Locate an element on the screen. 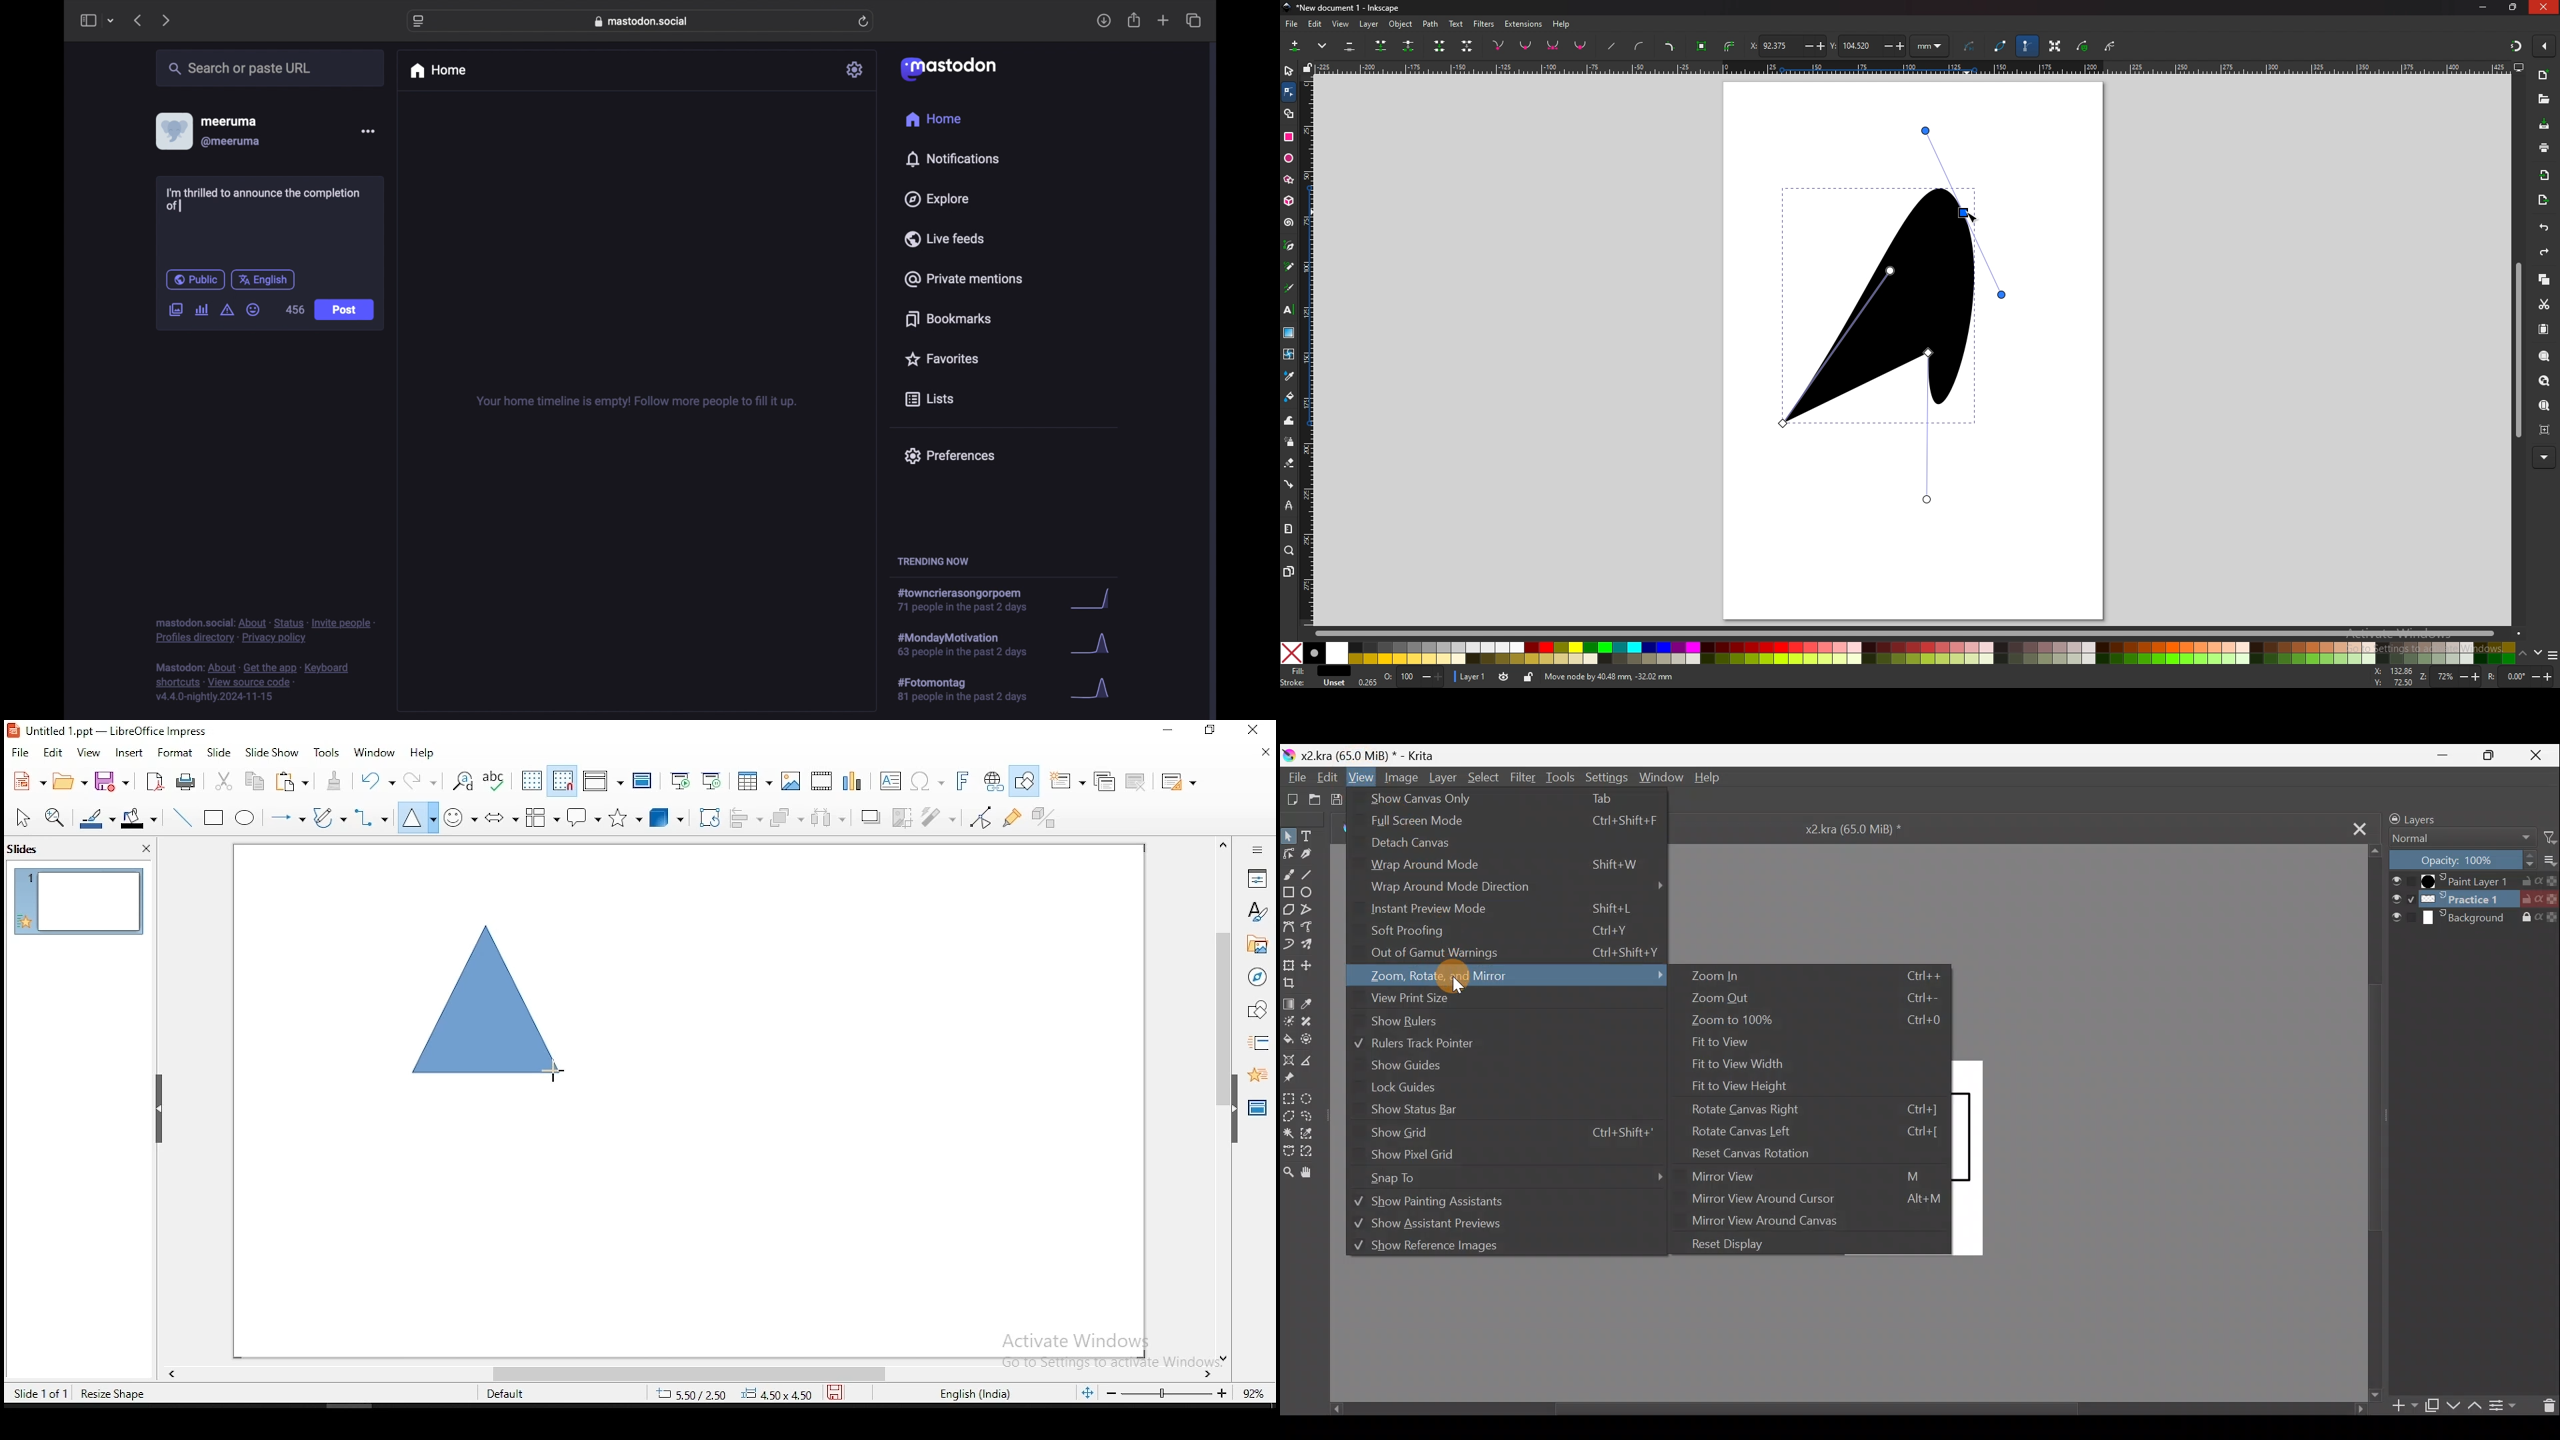  Dynamic brush tool is located at coordinates (1289, 944).